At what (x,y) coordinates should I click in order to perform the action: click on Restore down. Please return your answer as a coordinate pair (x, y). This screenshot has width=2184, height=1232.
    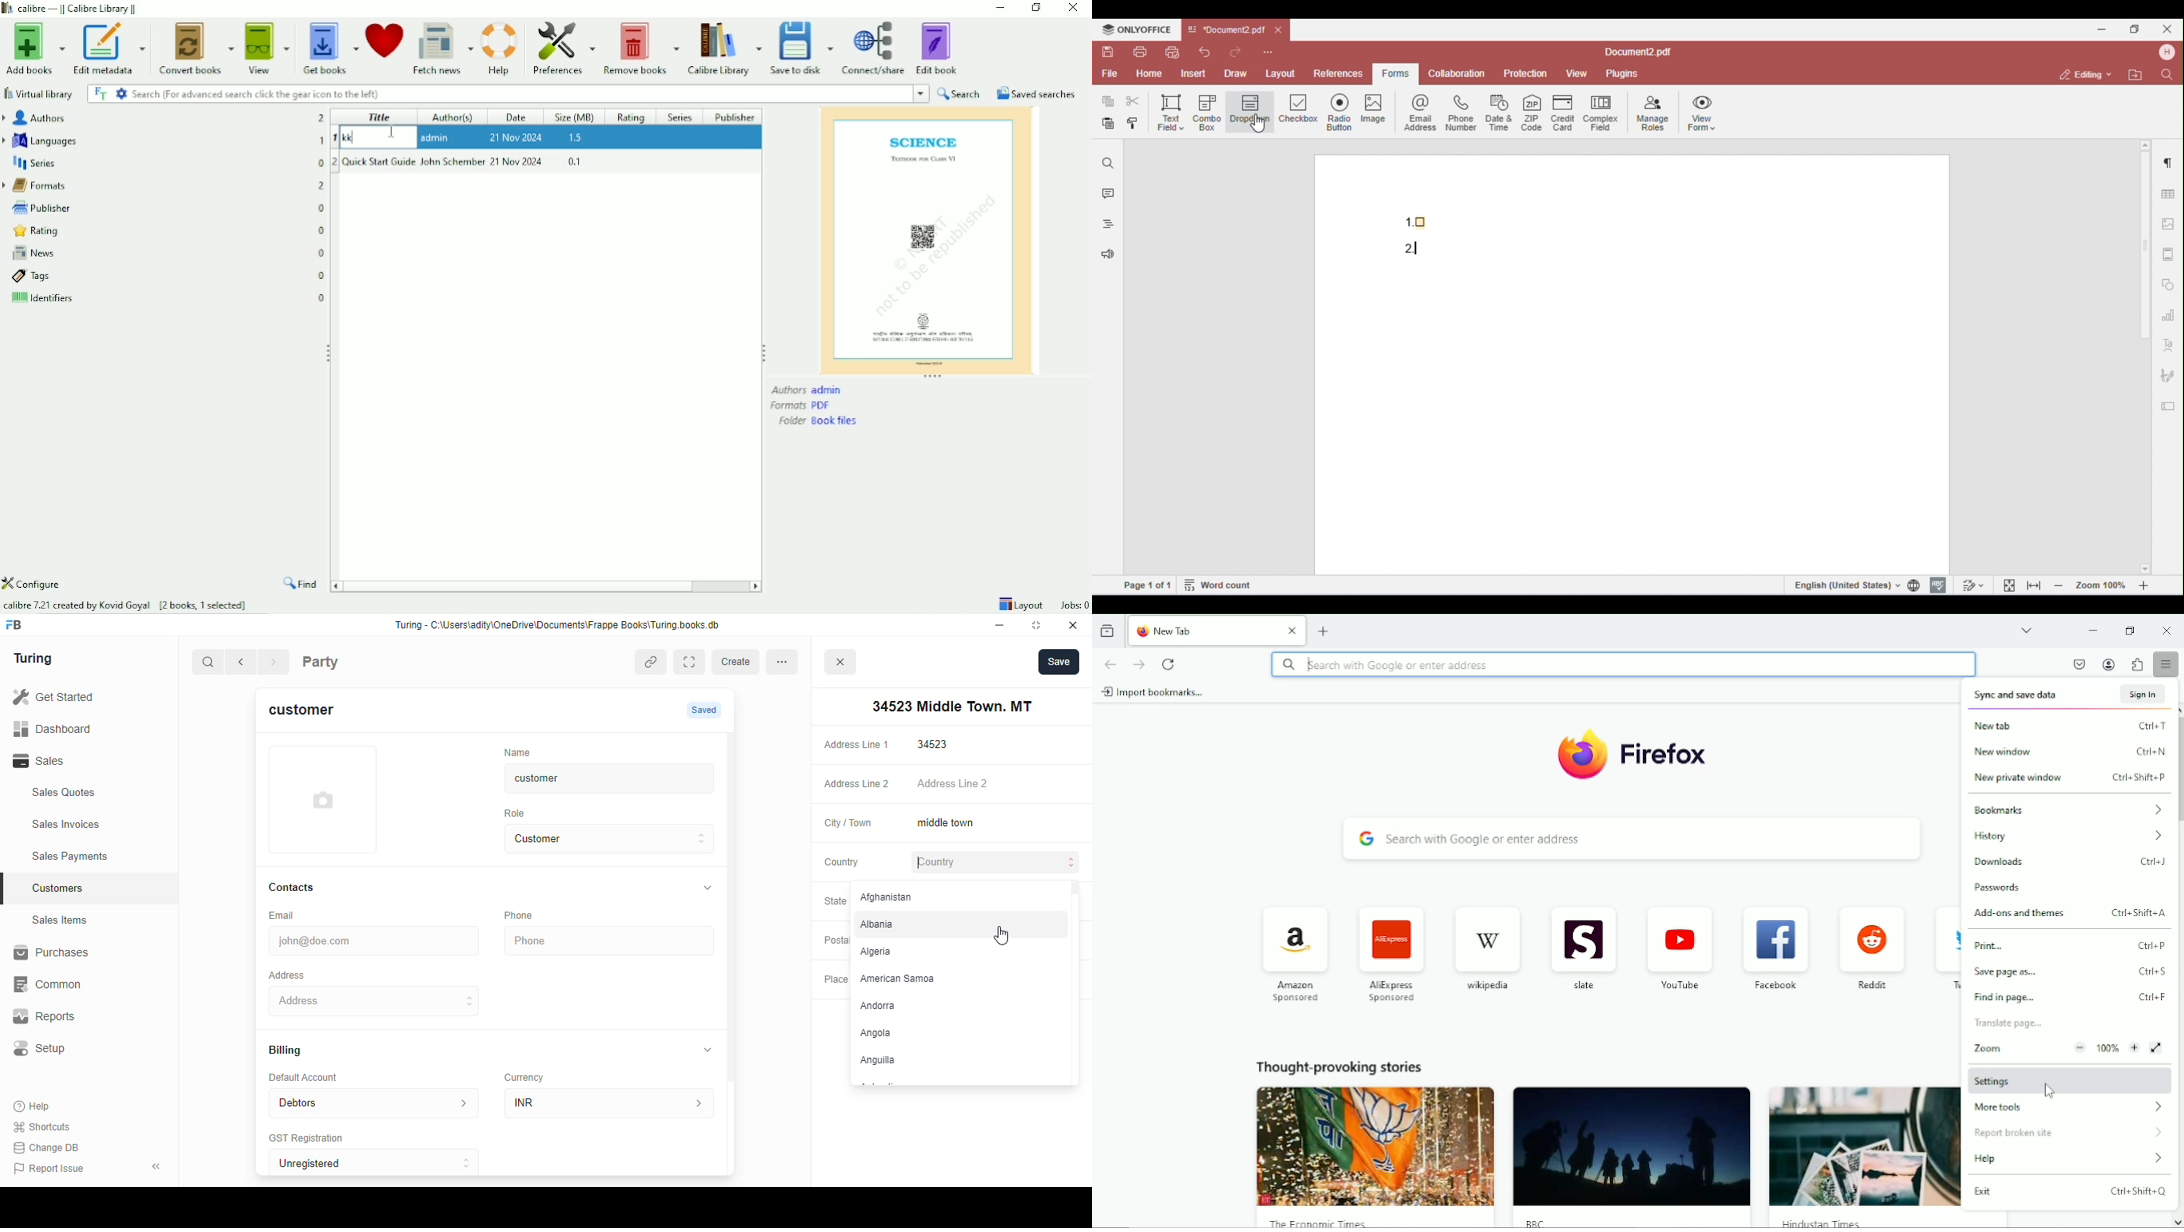
    Looking at the image, I should click on (1036, 8).